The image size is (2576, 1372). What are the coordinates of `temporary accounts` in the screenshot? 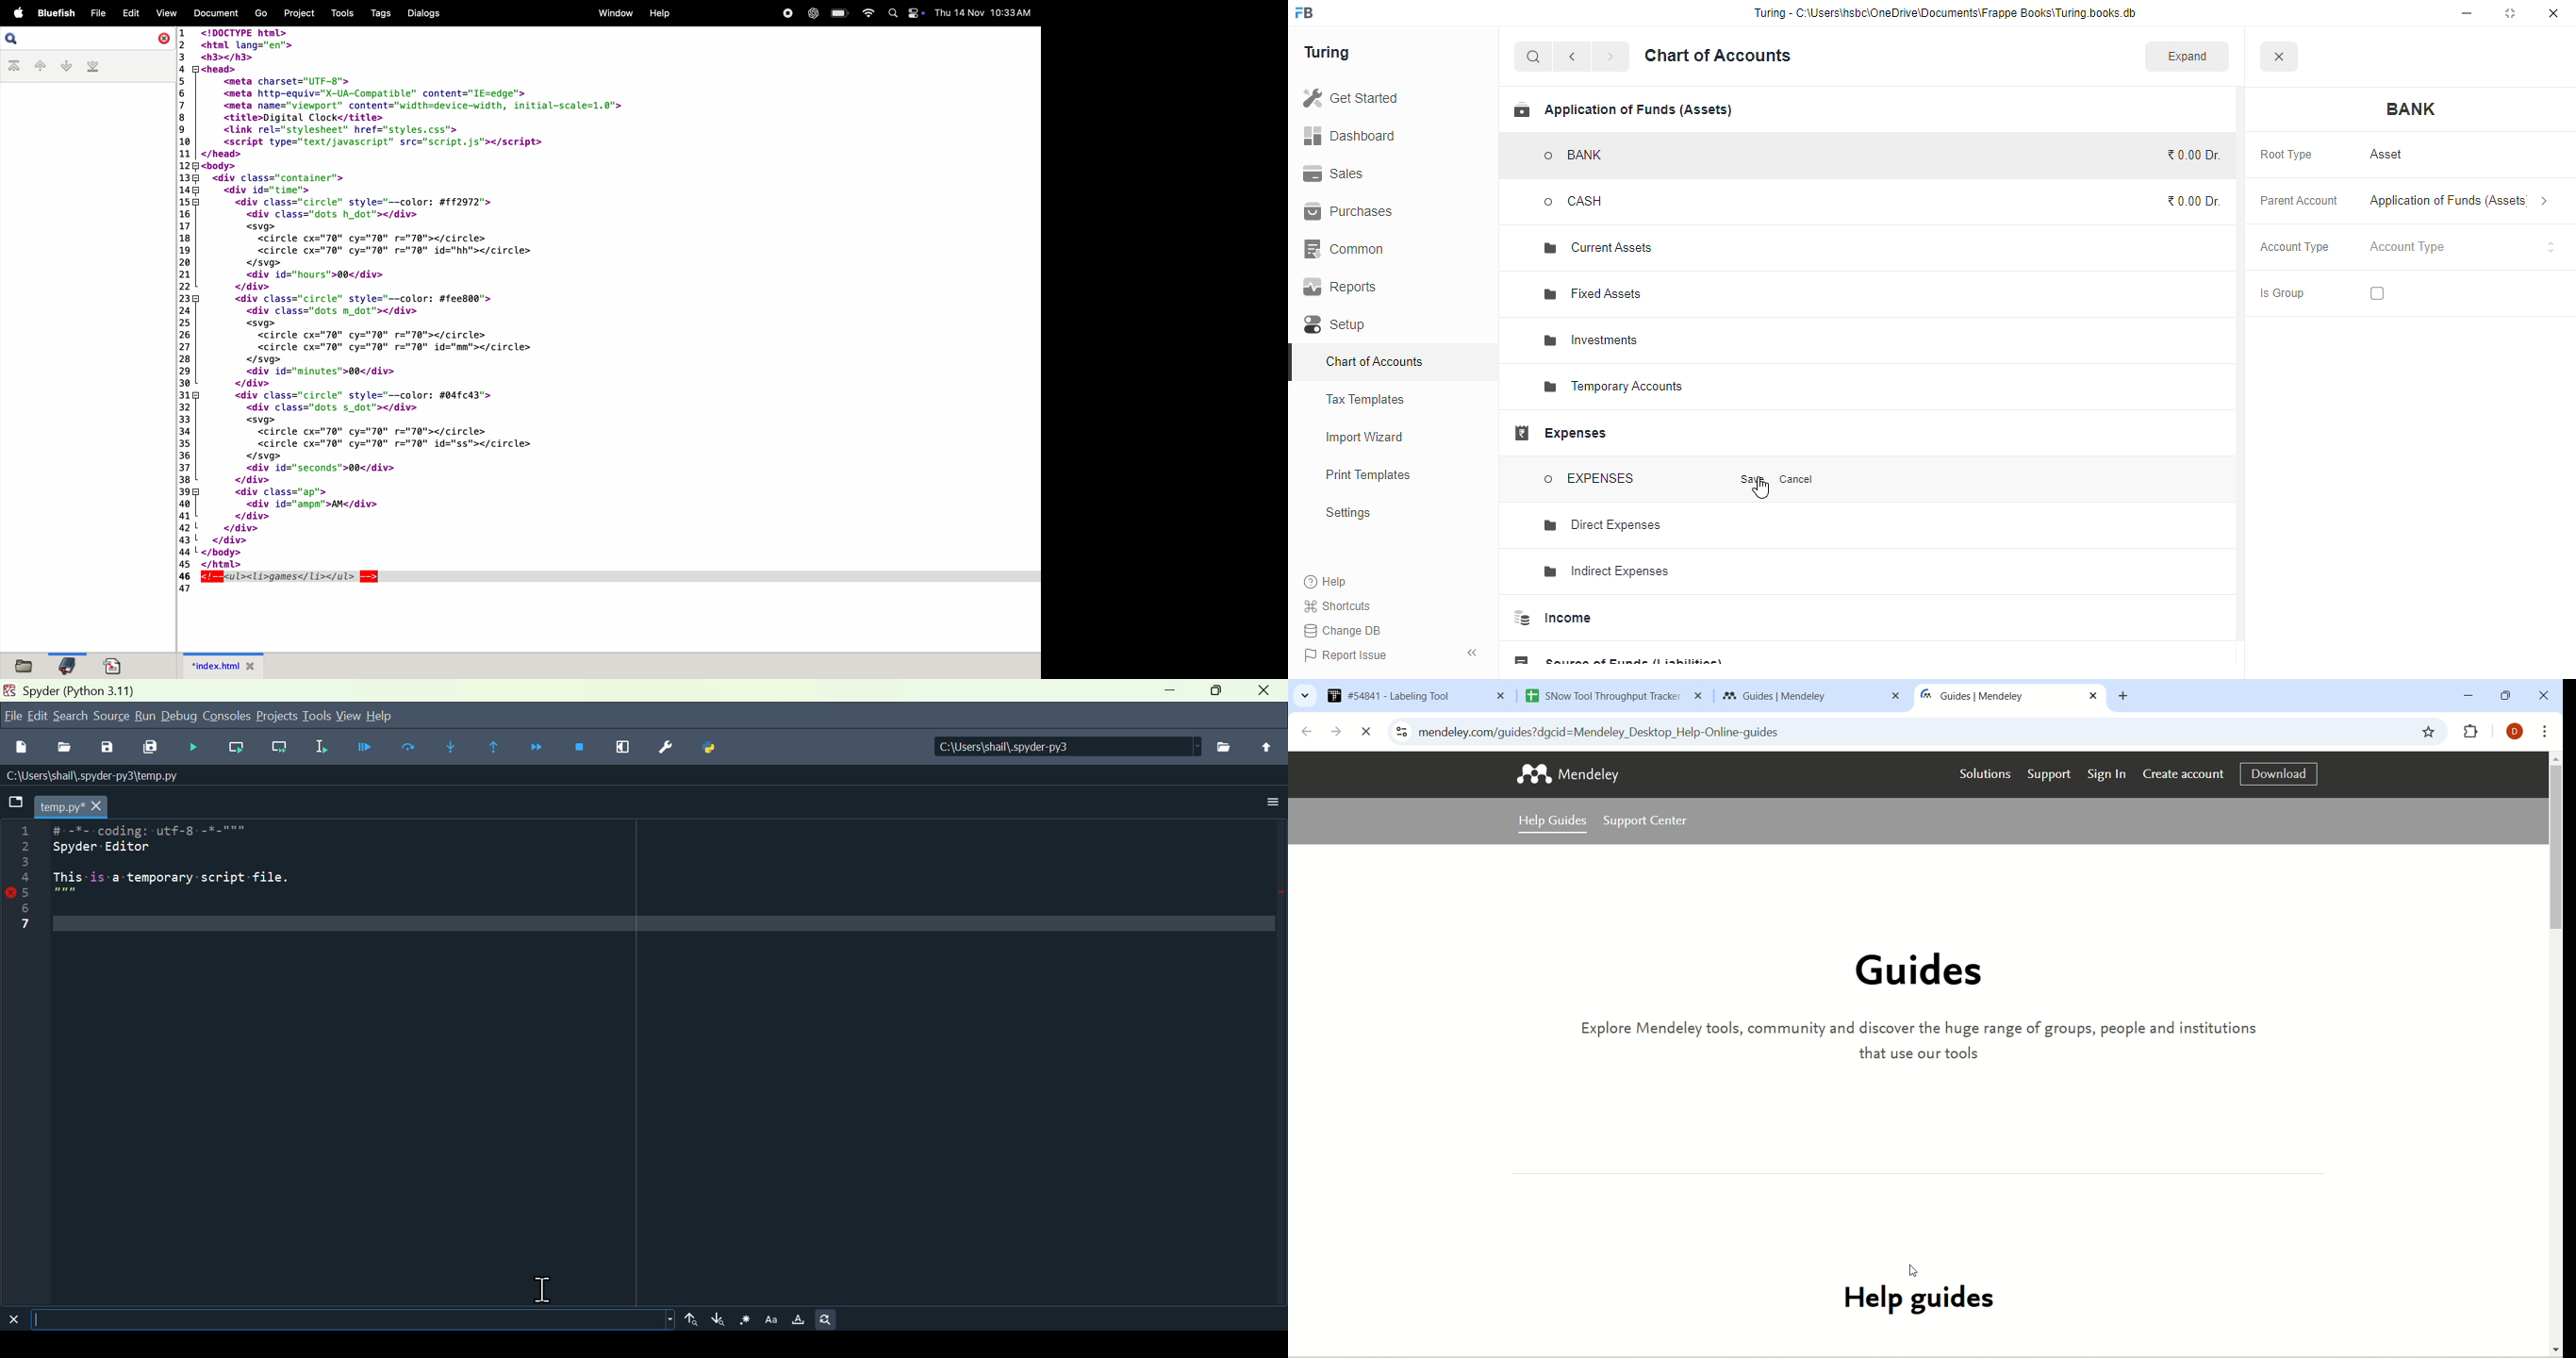 It's located at (1612, 387).